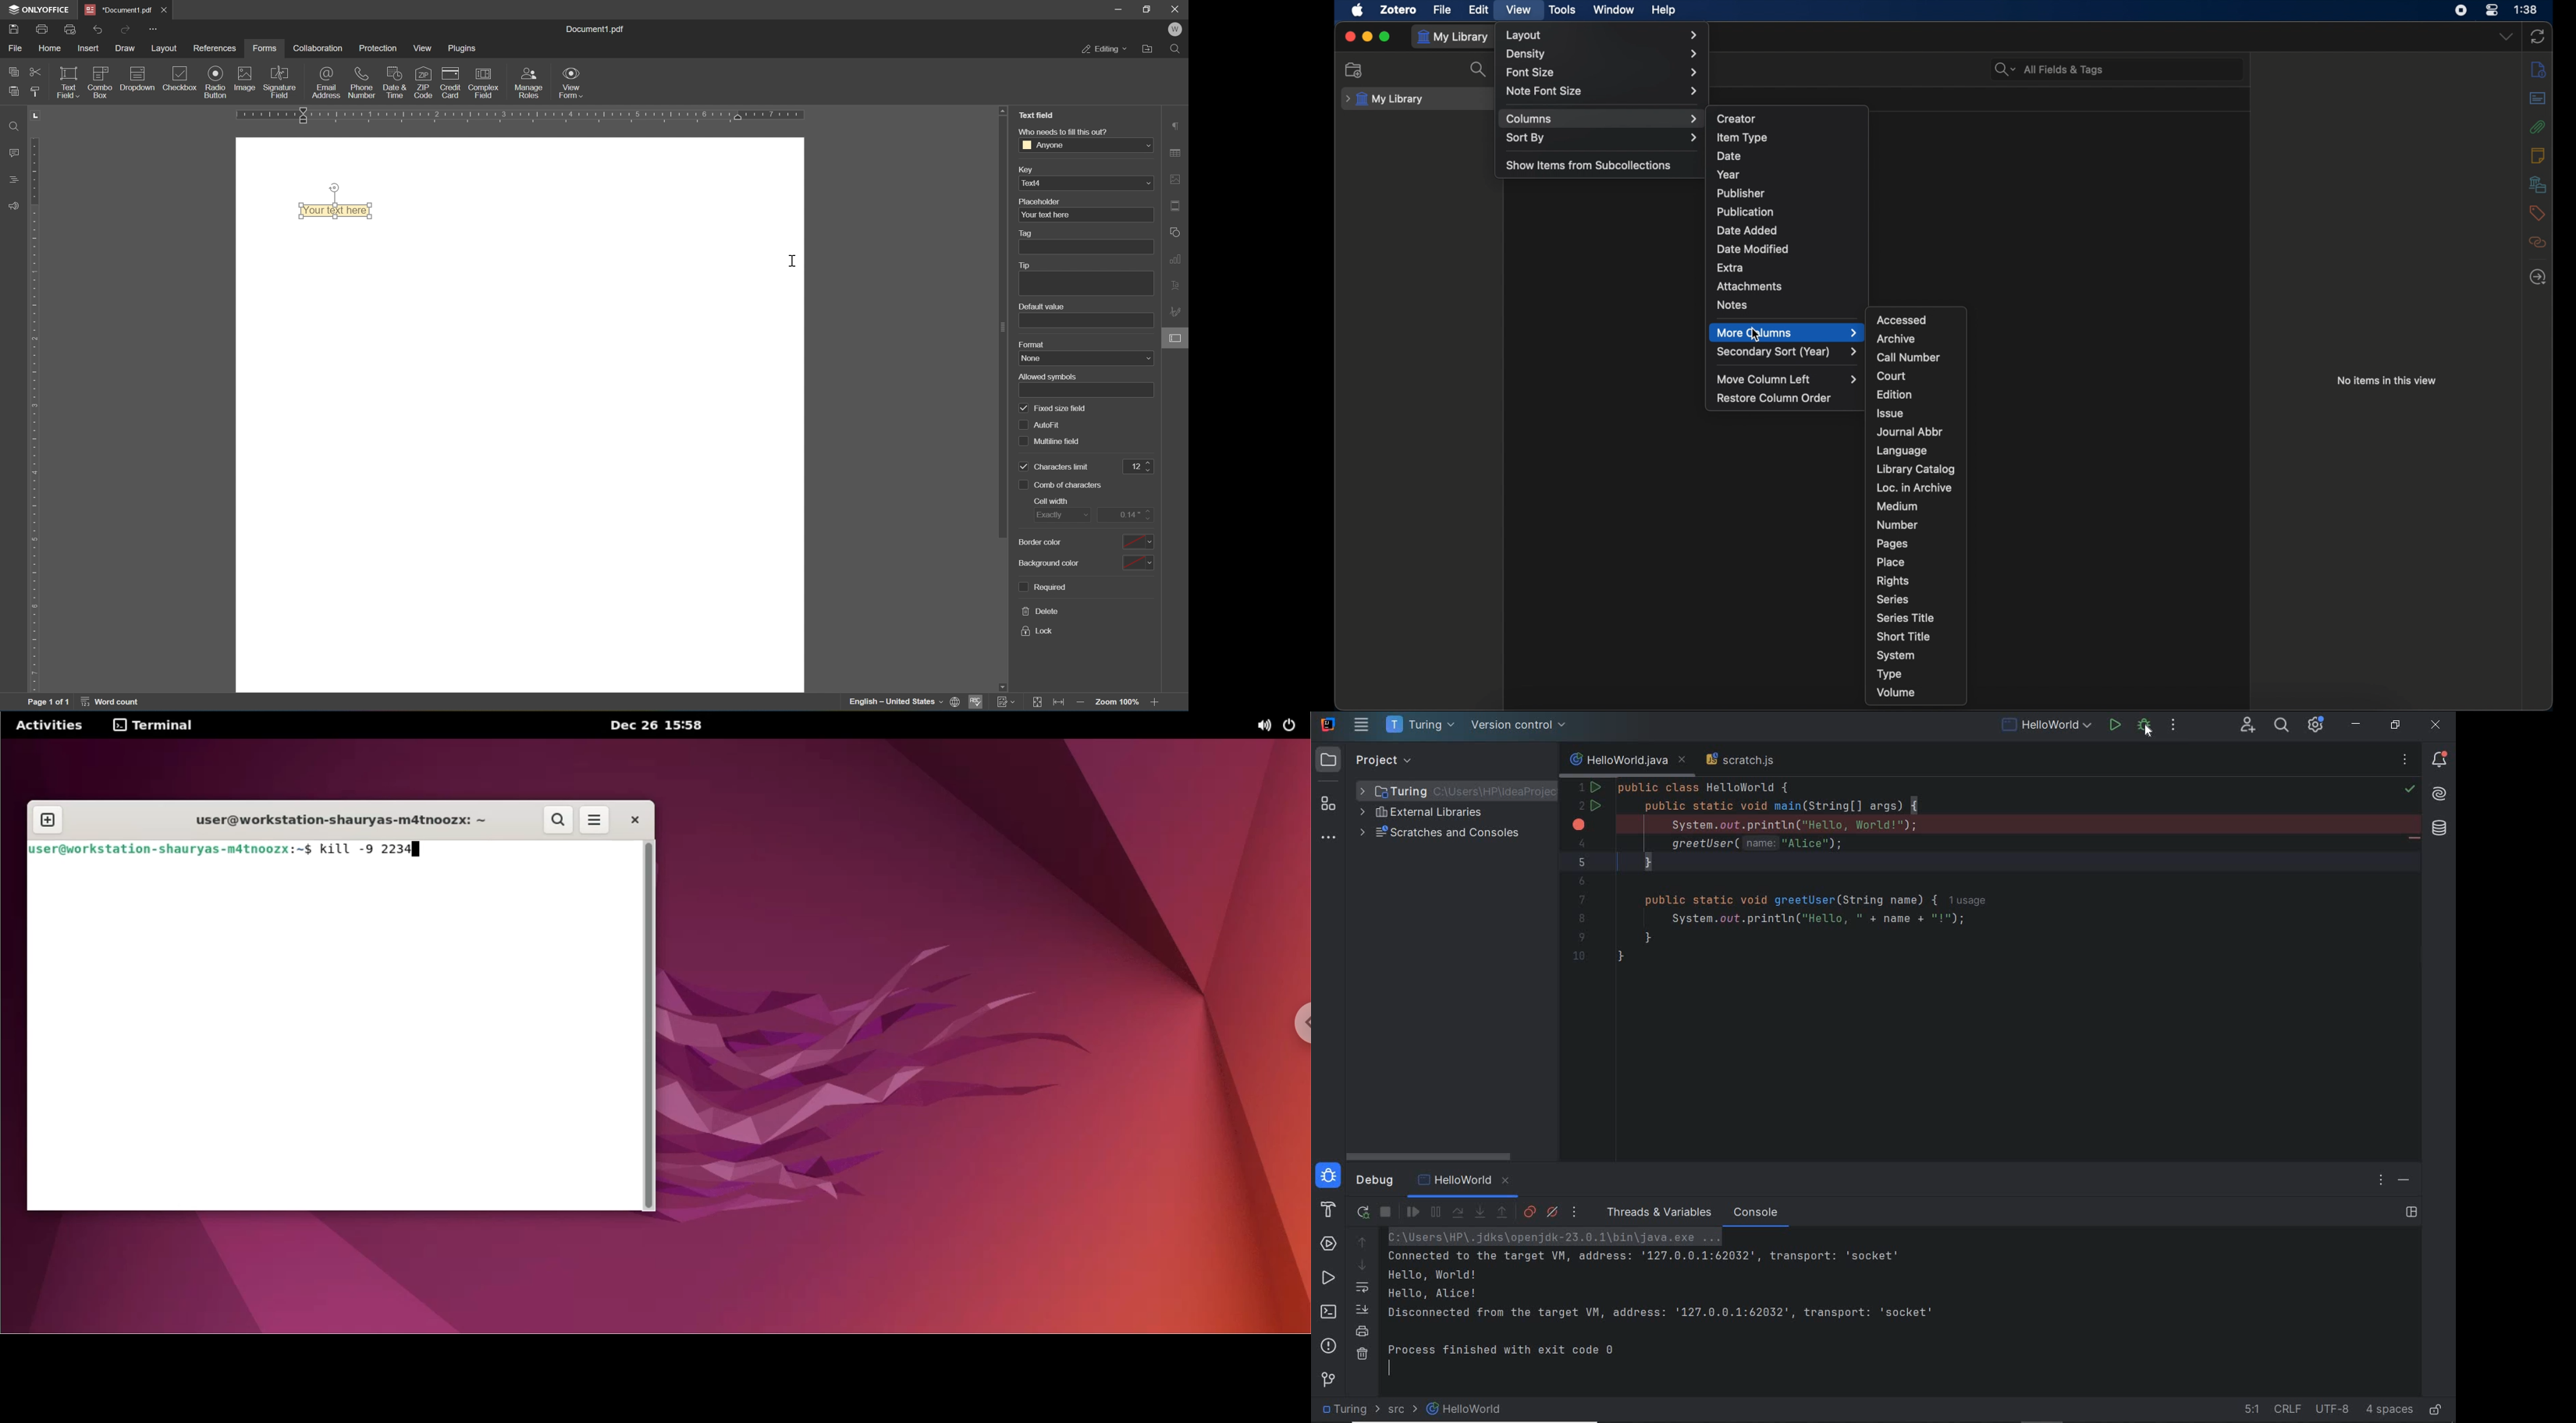  Describe the element at coordinates (2538, 126) in the screenshot. I see `attachments` at that location.